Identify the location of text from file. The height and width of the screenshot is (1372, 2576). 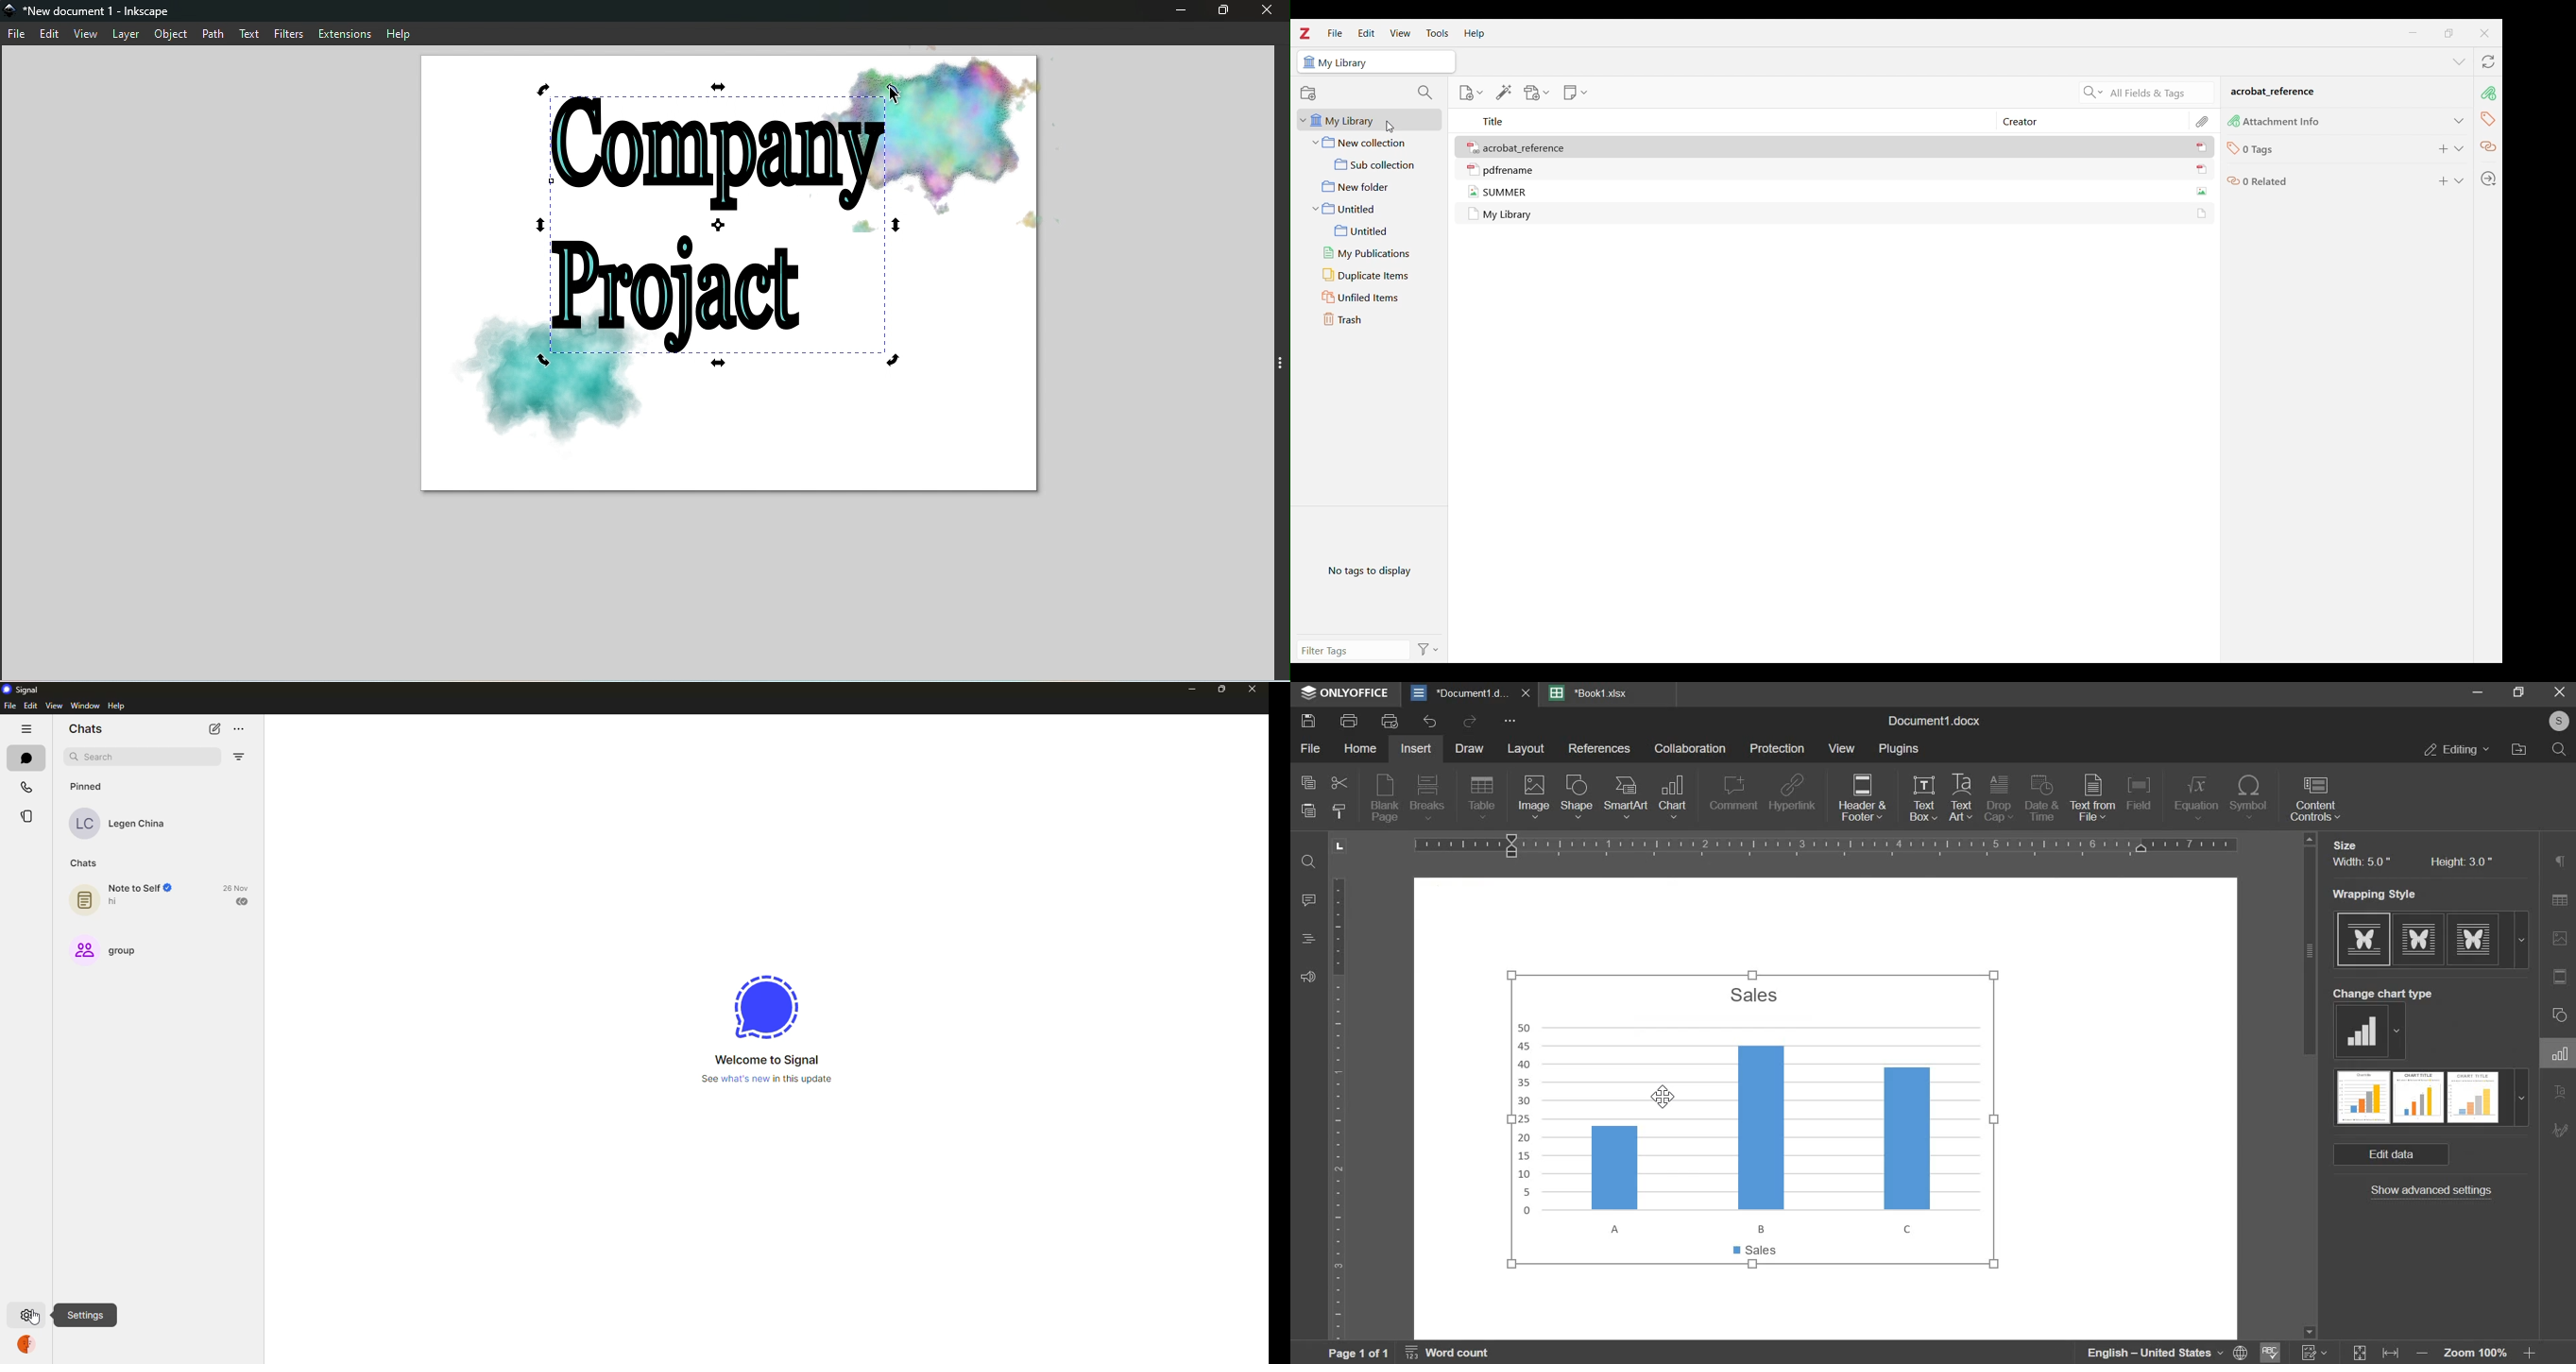
(2093, 798).